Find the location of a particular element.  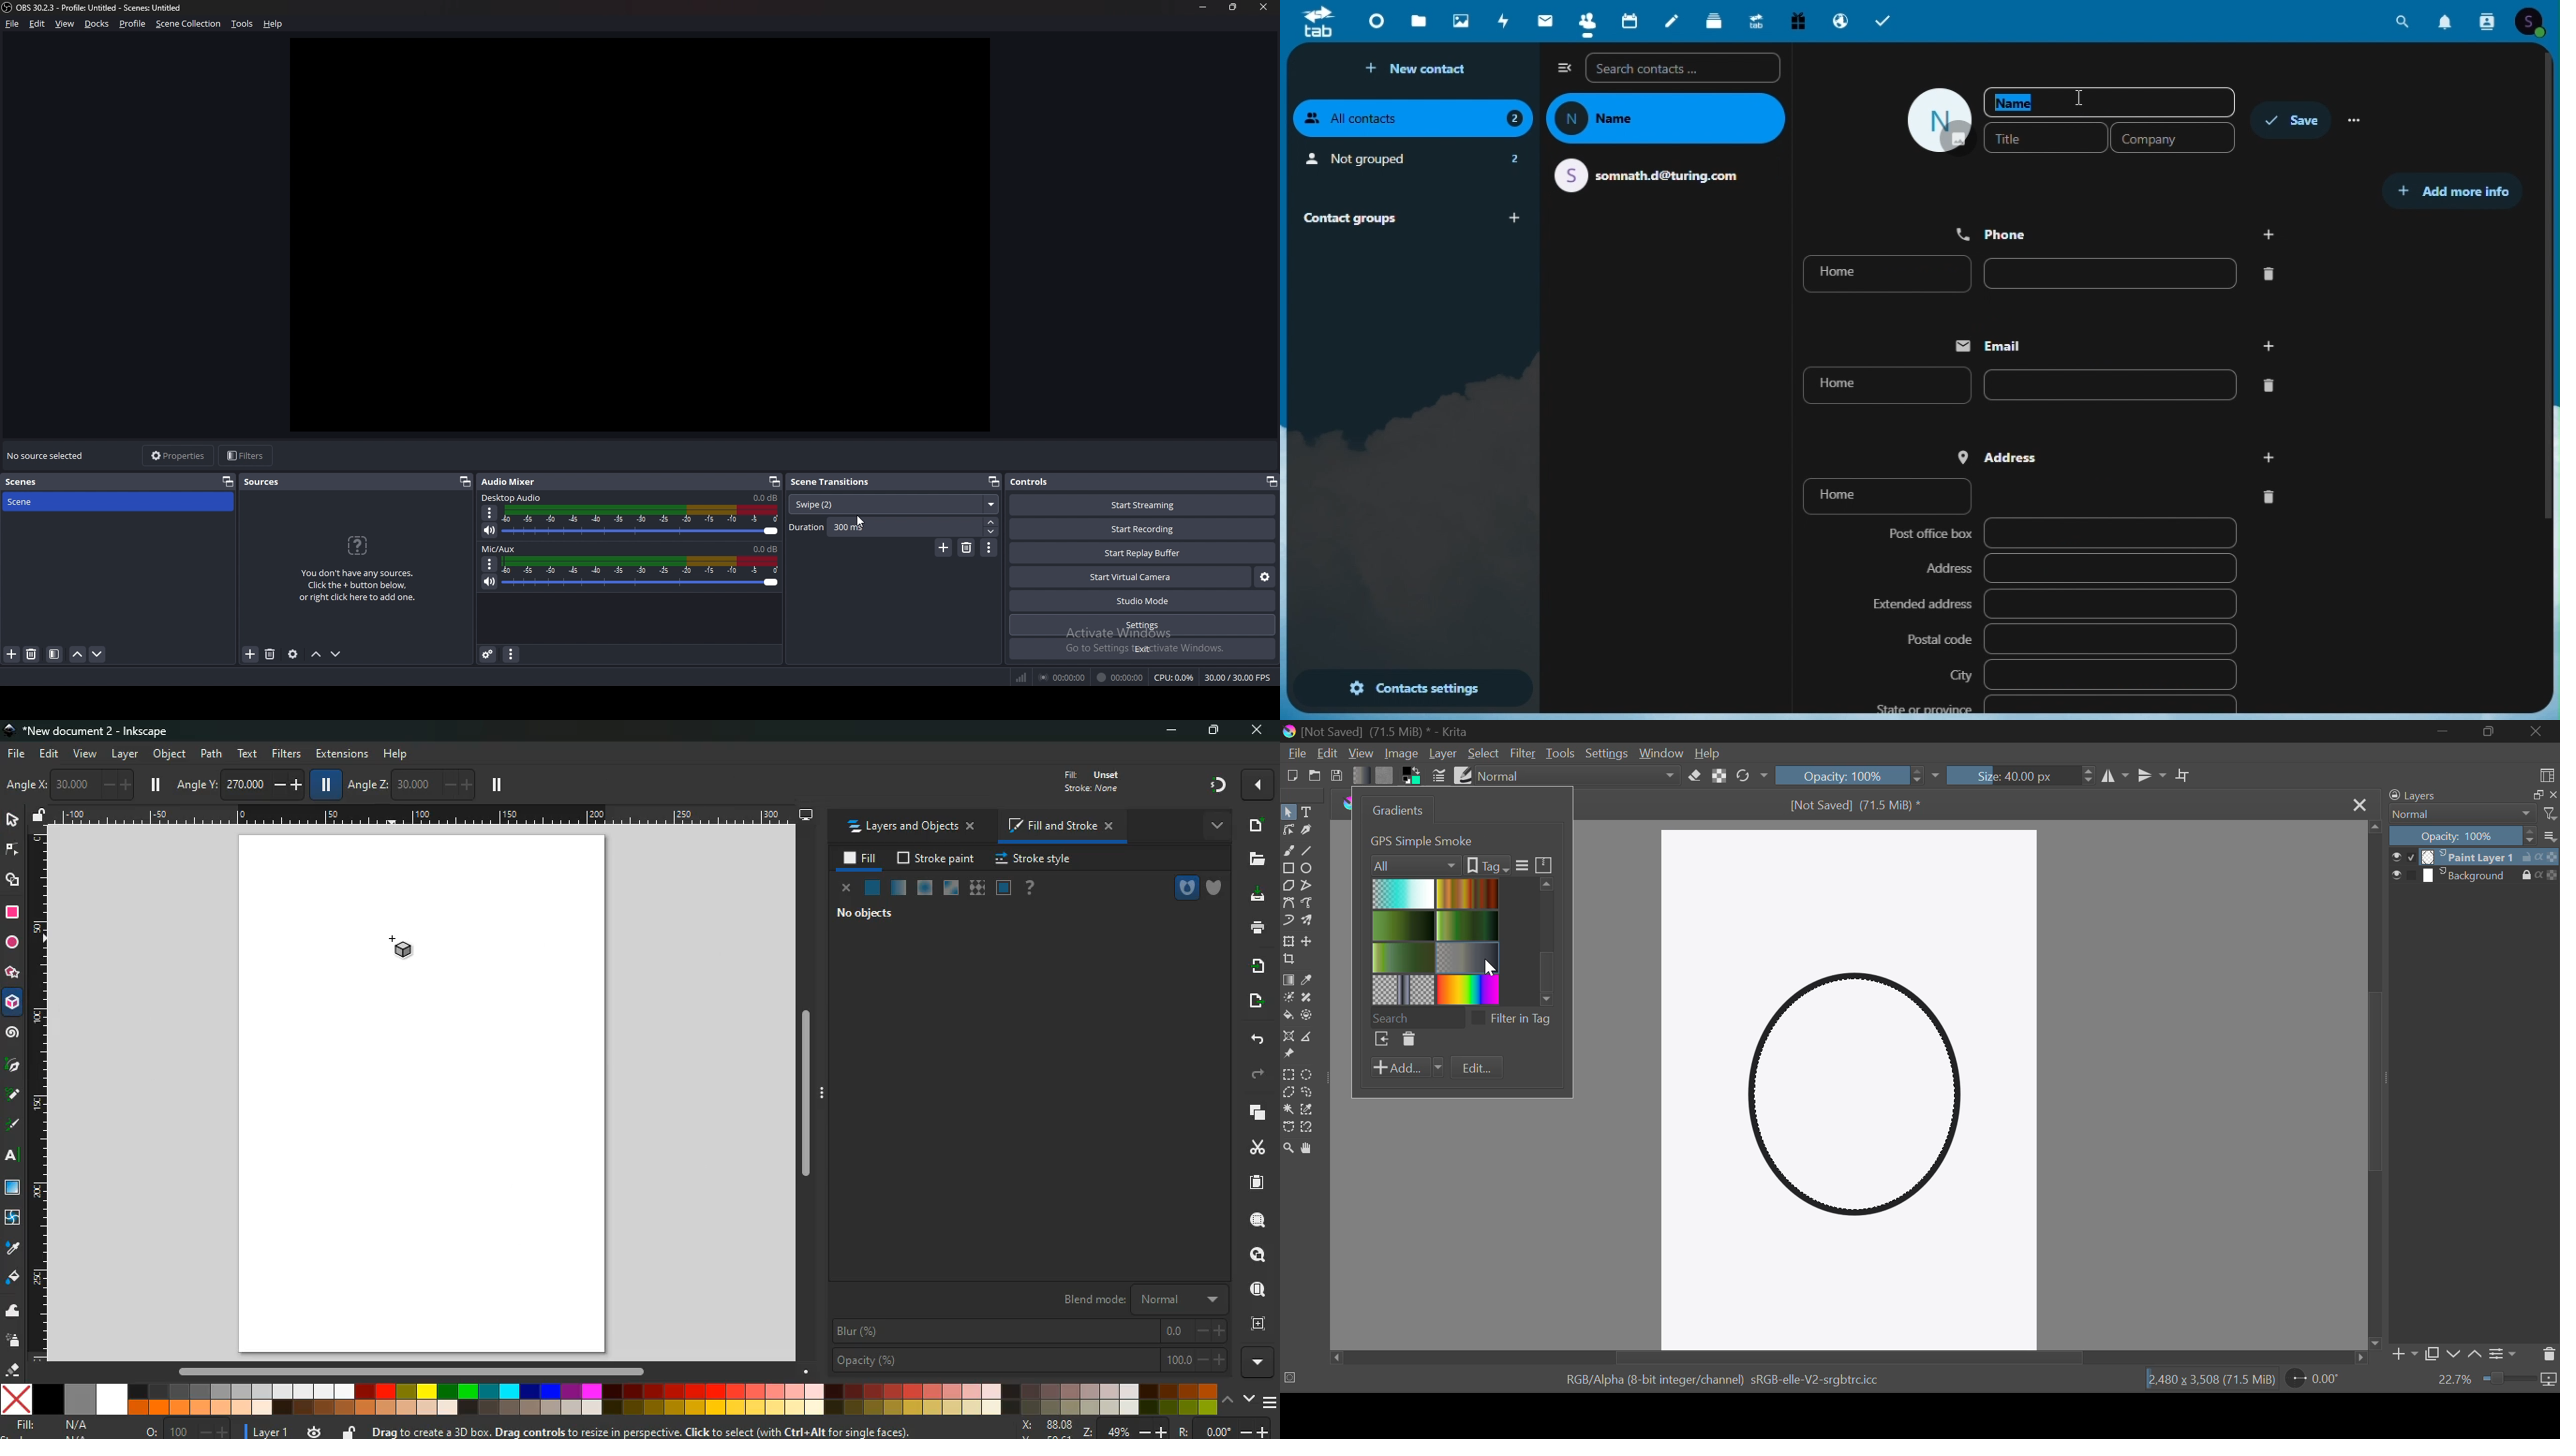

New is located at coordinates (1291, 776).